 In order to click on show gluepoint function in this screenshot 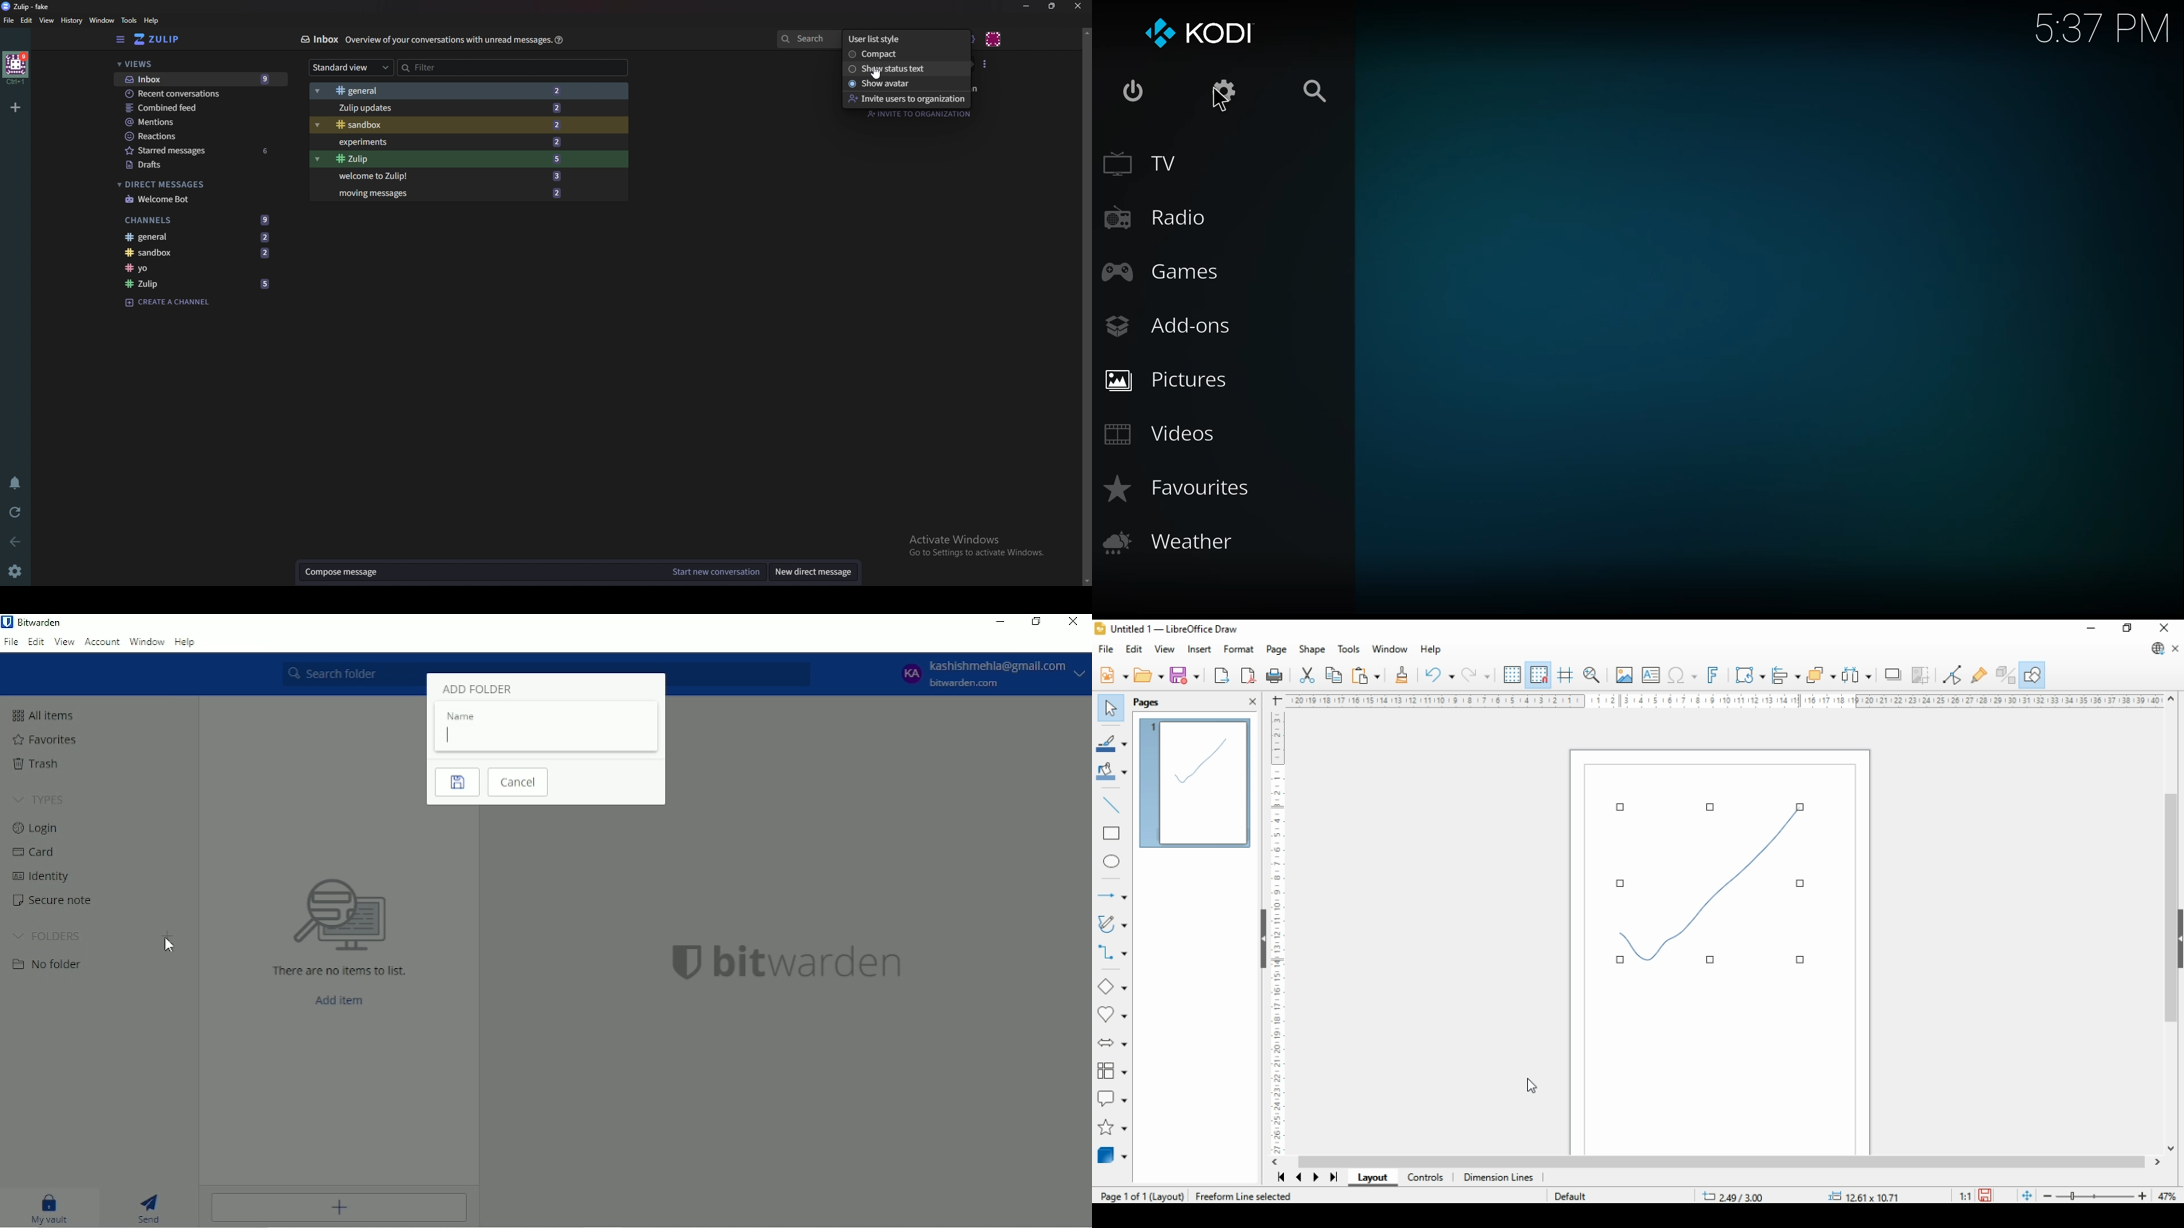, I will do `click(1980, 675)`.